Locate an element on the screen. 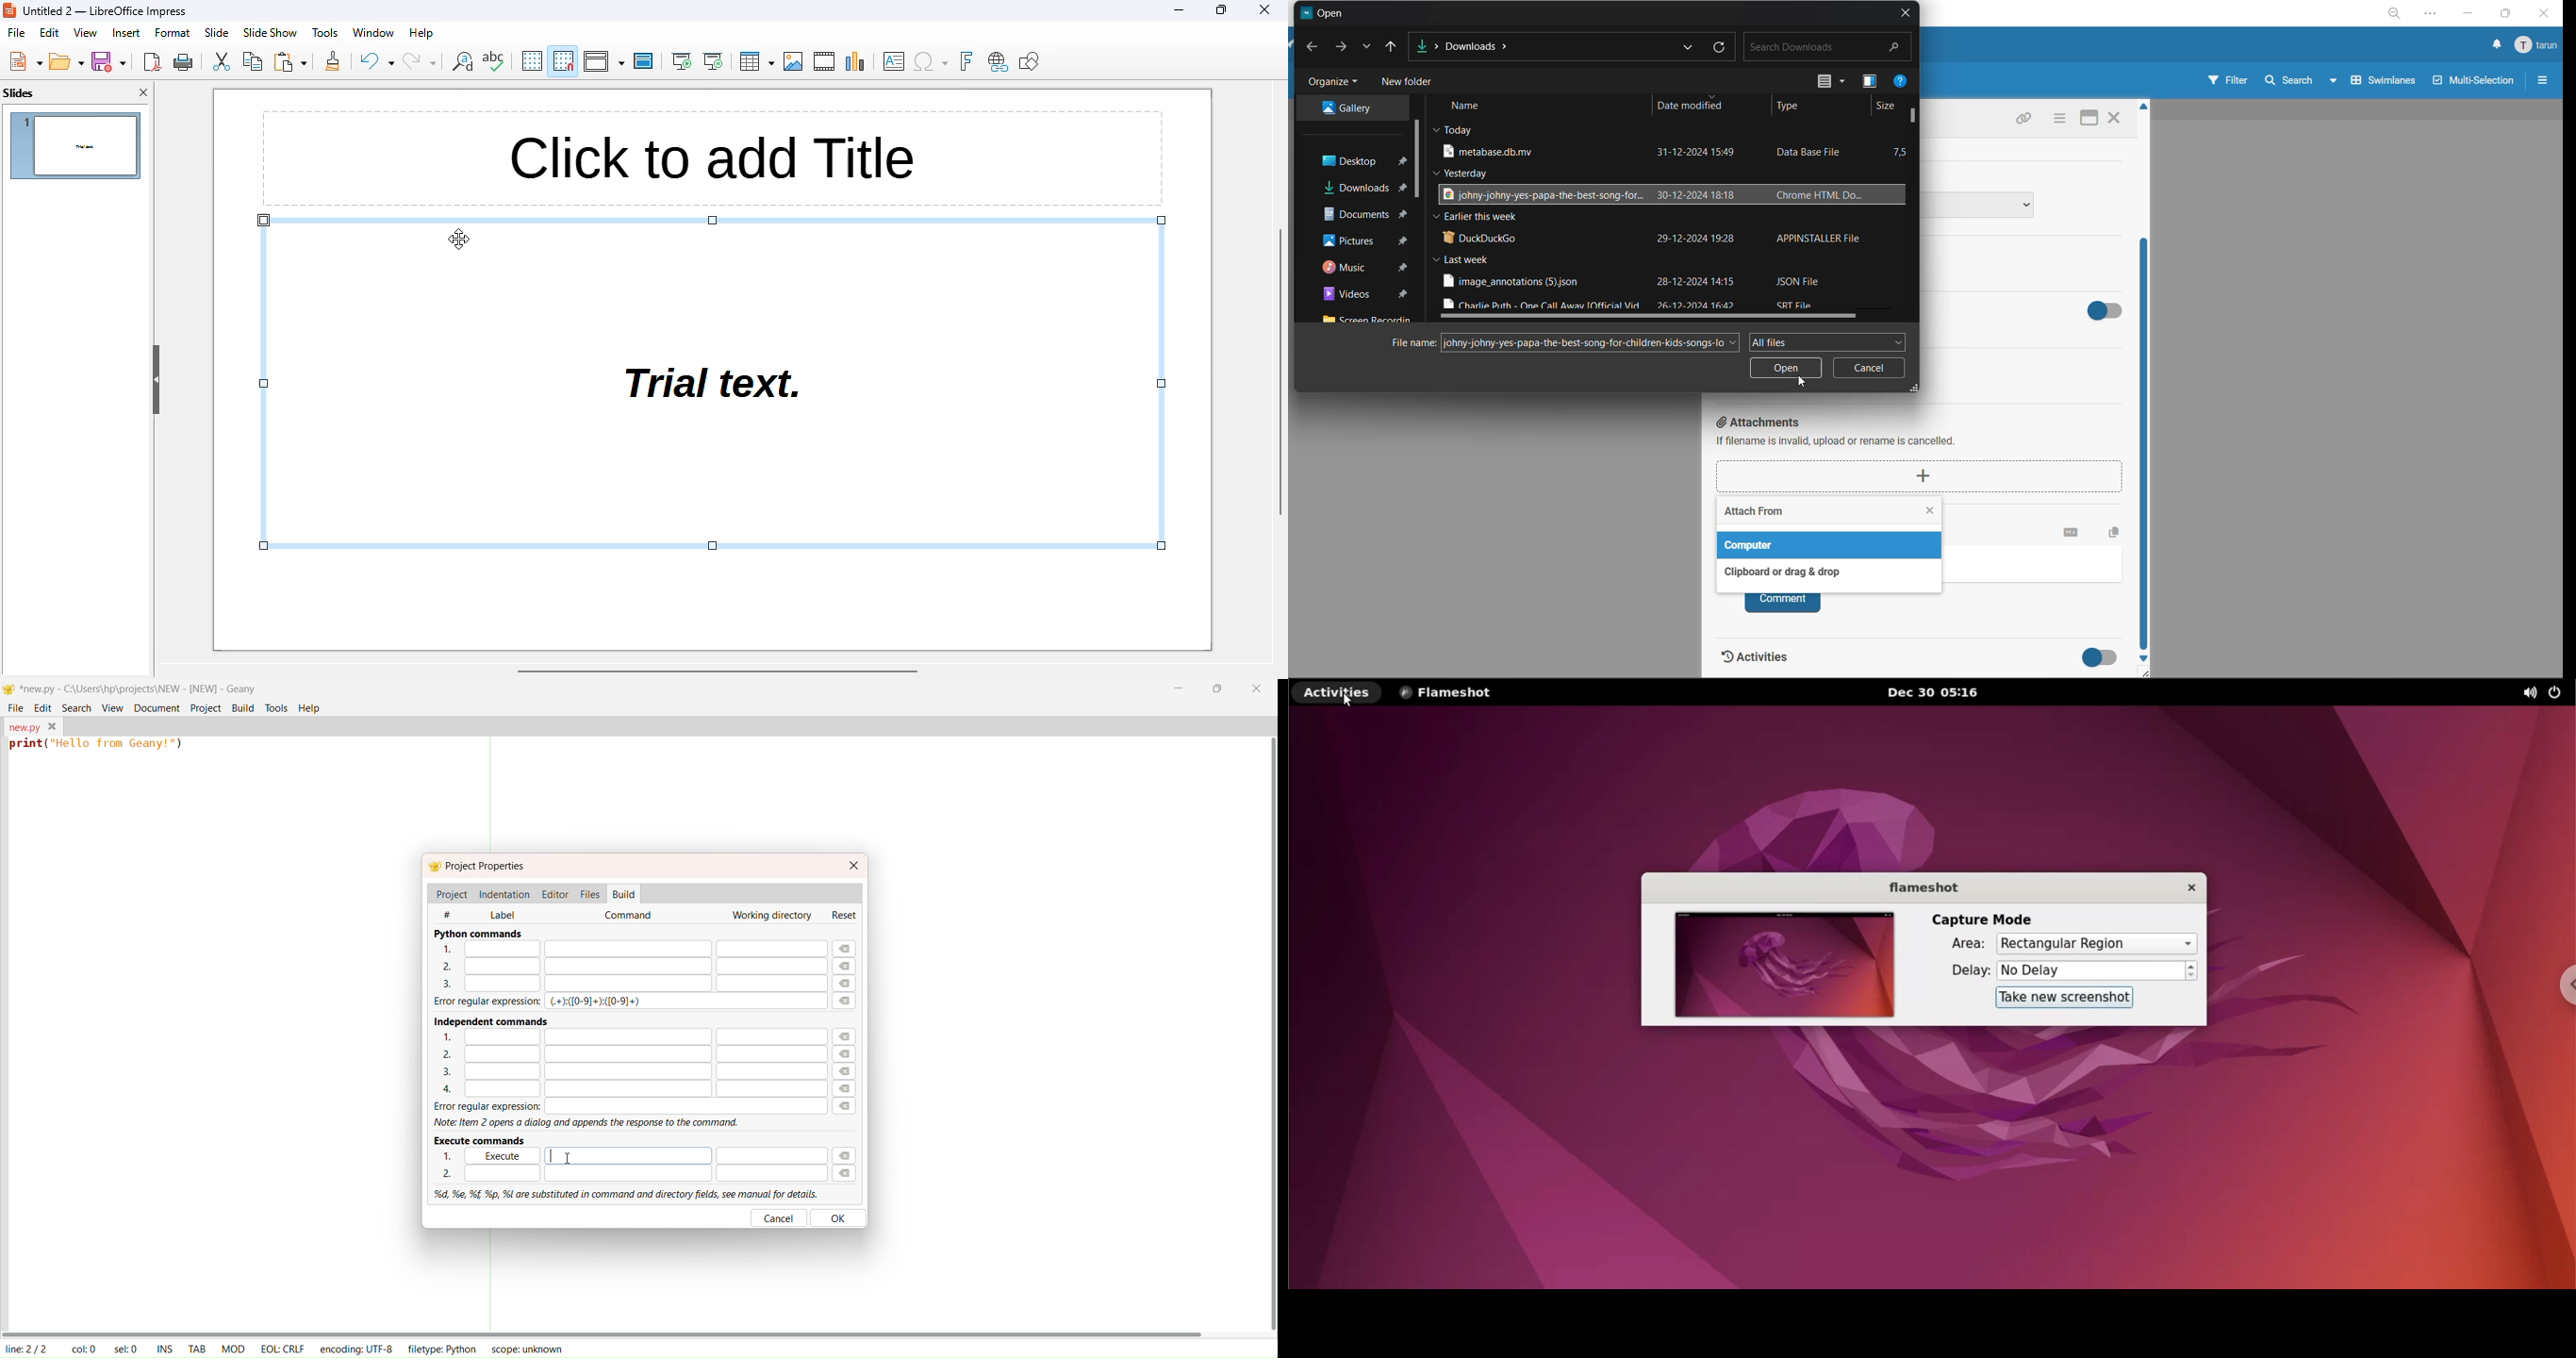 This screenshot has width=2576, height=1372. insert hyperlink is located at coordinates (999, 61).